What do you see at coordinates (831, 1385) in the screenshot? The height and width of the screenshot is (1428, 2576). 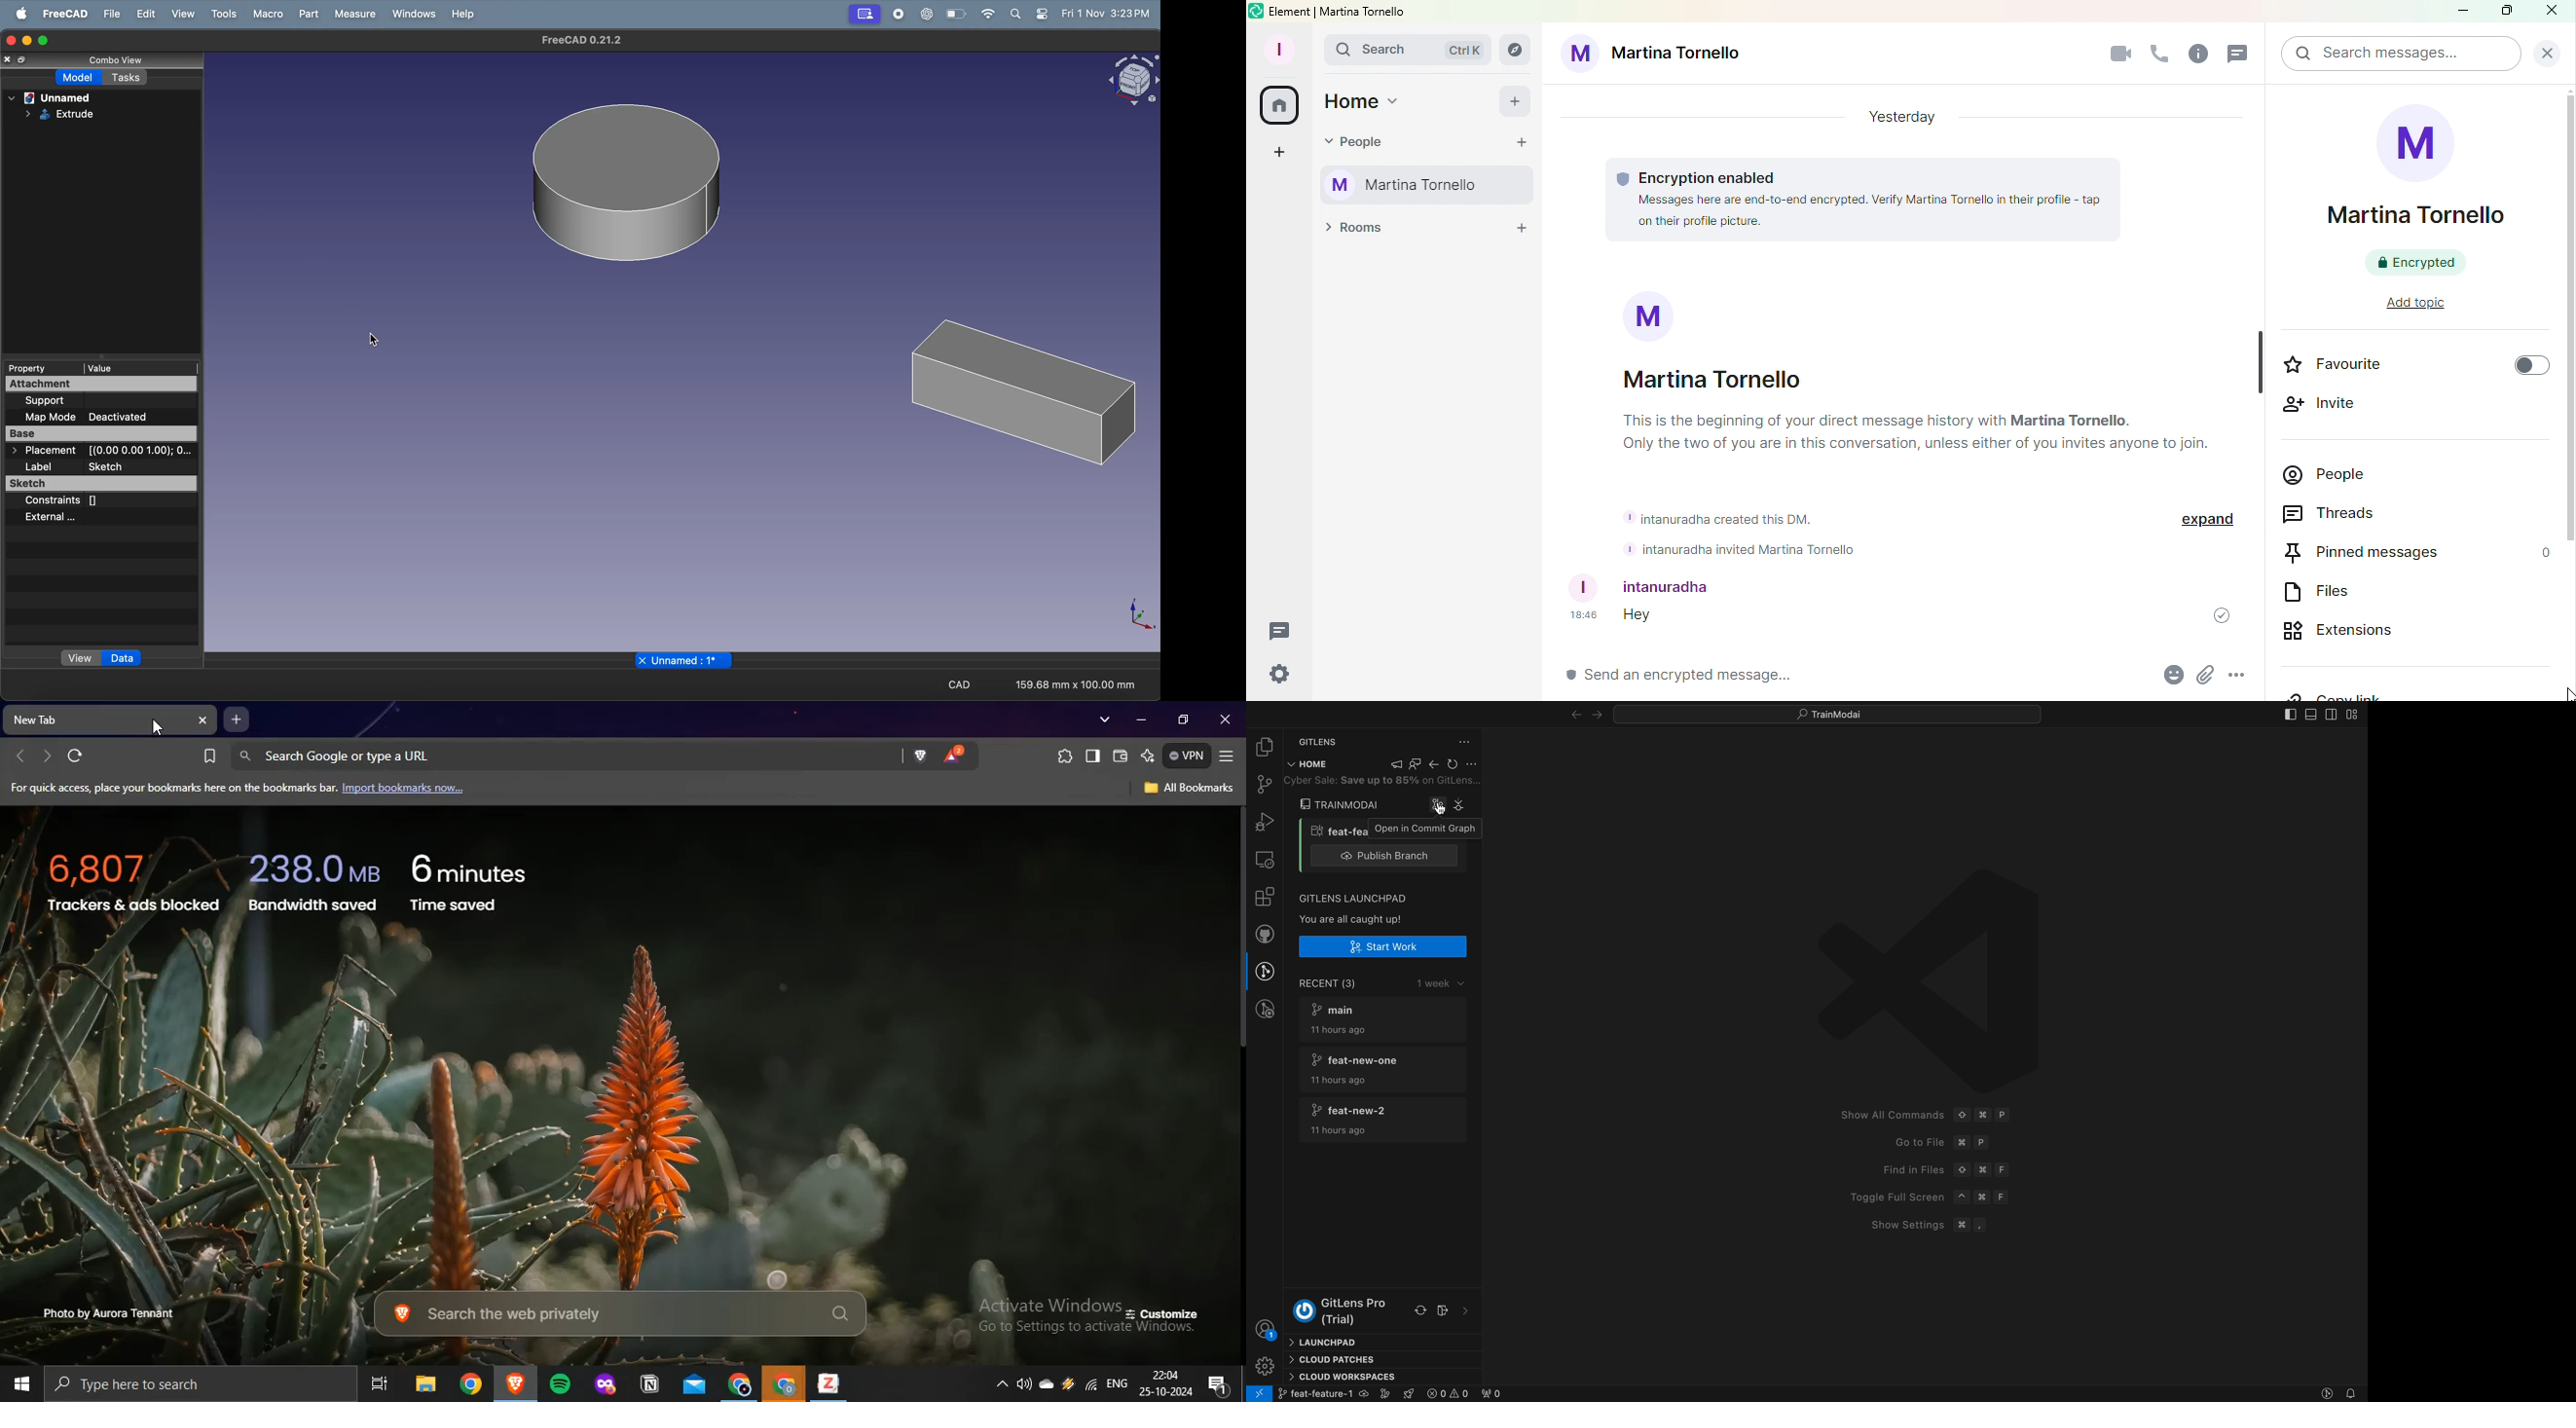 I see `zotero` at bounding box center [831, 1385].